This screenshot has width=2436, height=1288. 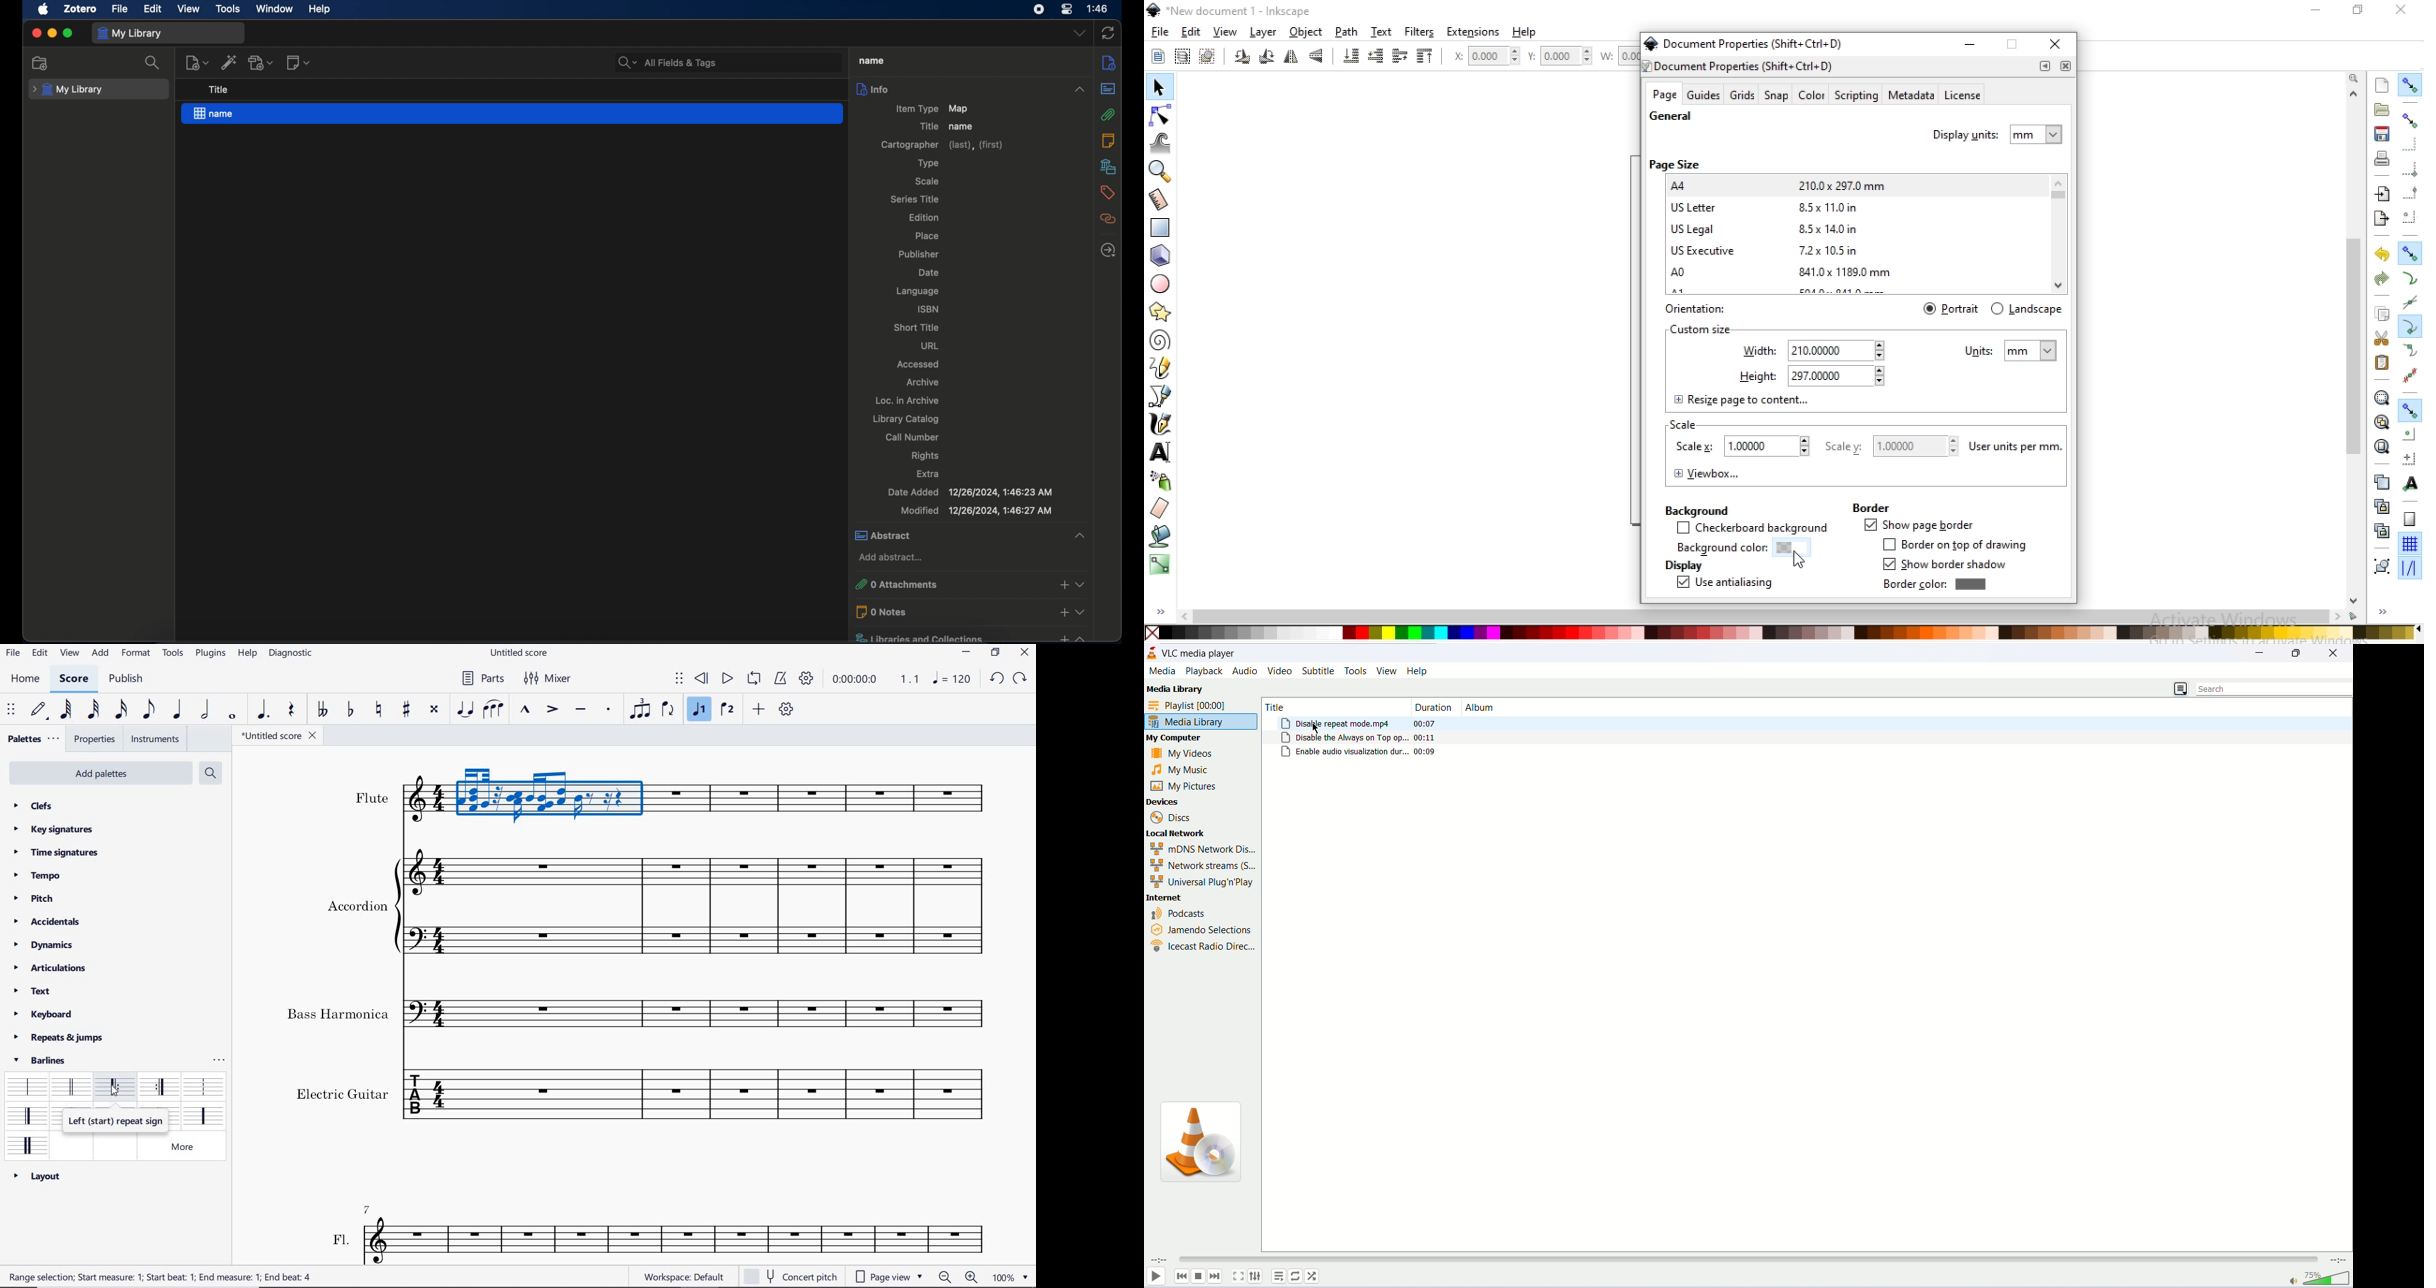 What do you see at coordinates (894, 558) in the screenshot?
I see `add abstract` at bounding box center [894, 558].